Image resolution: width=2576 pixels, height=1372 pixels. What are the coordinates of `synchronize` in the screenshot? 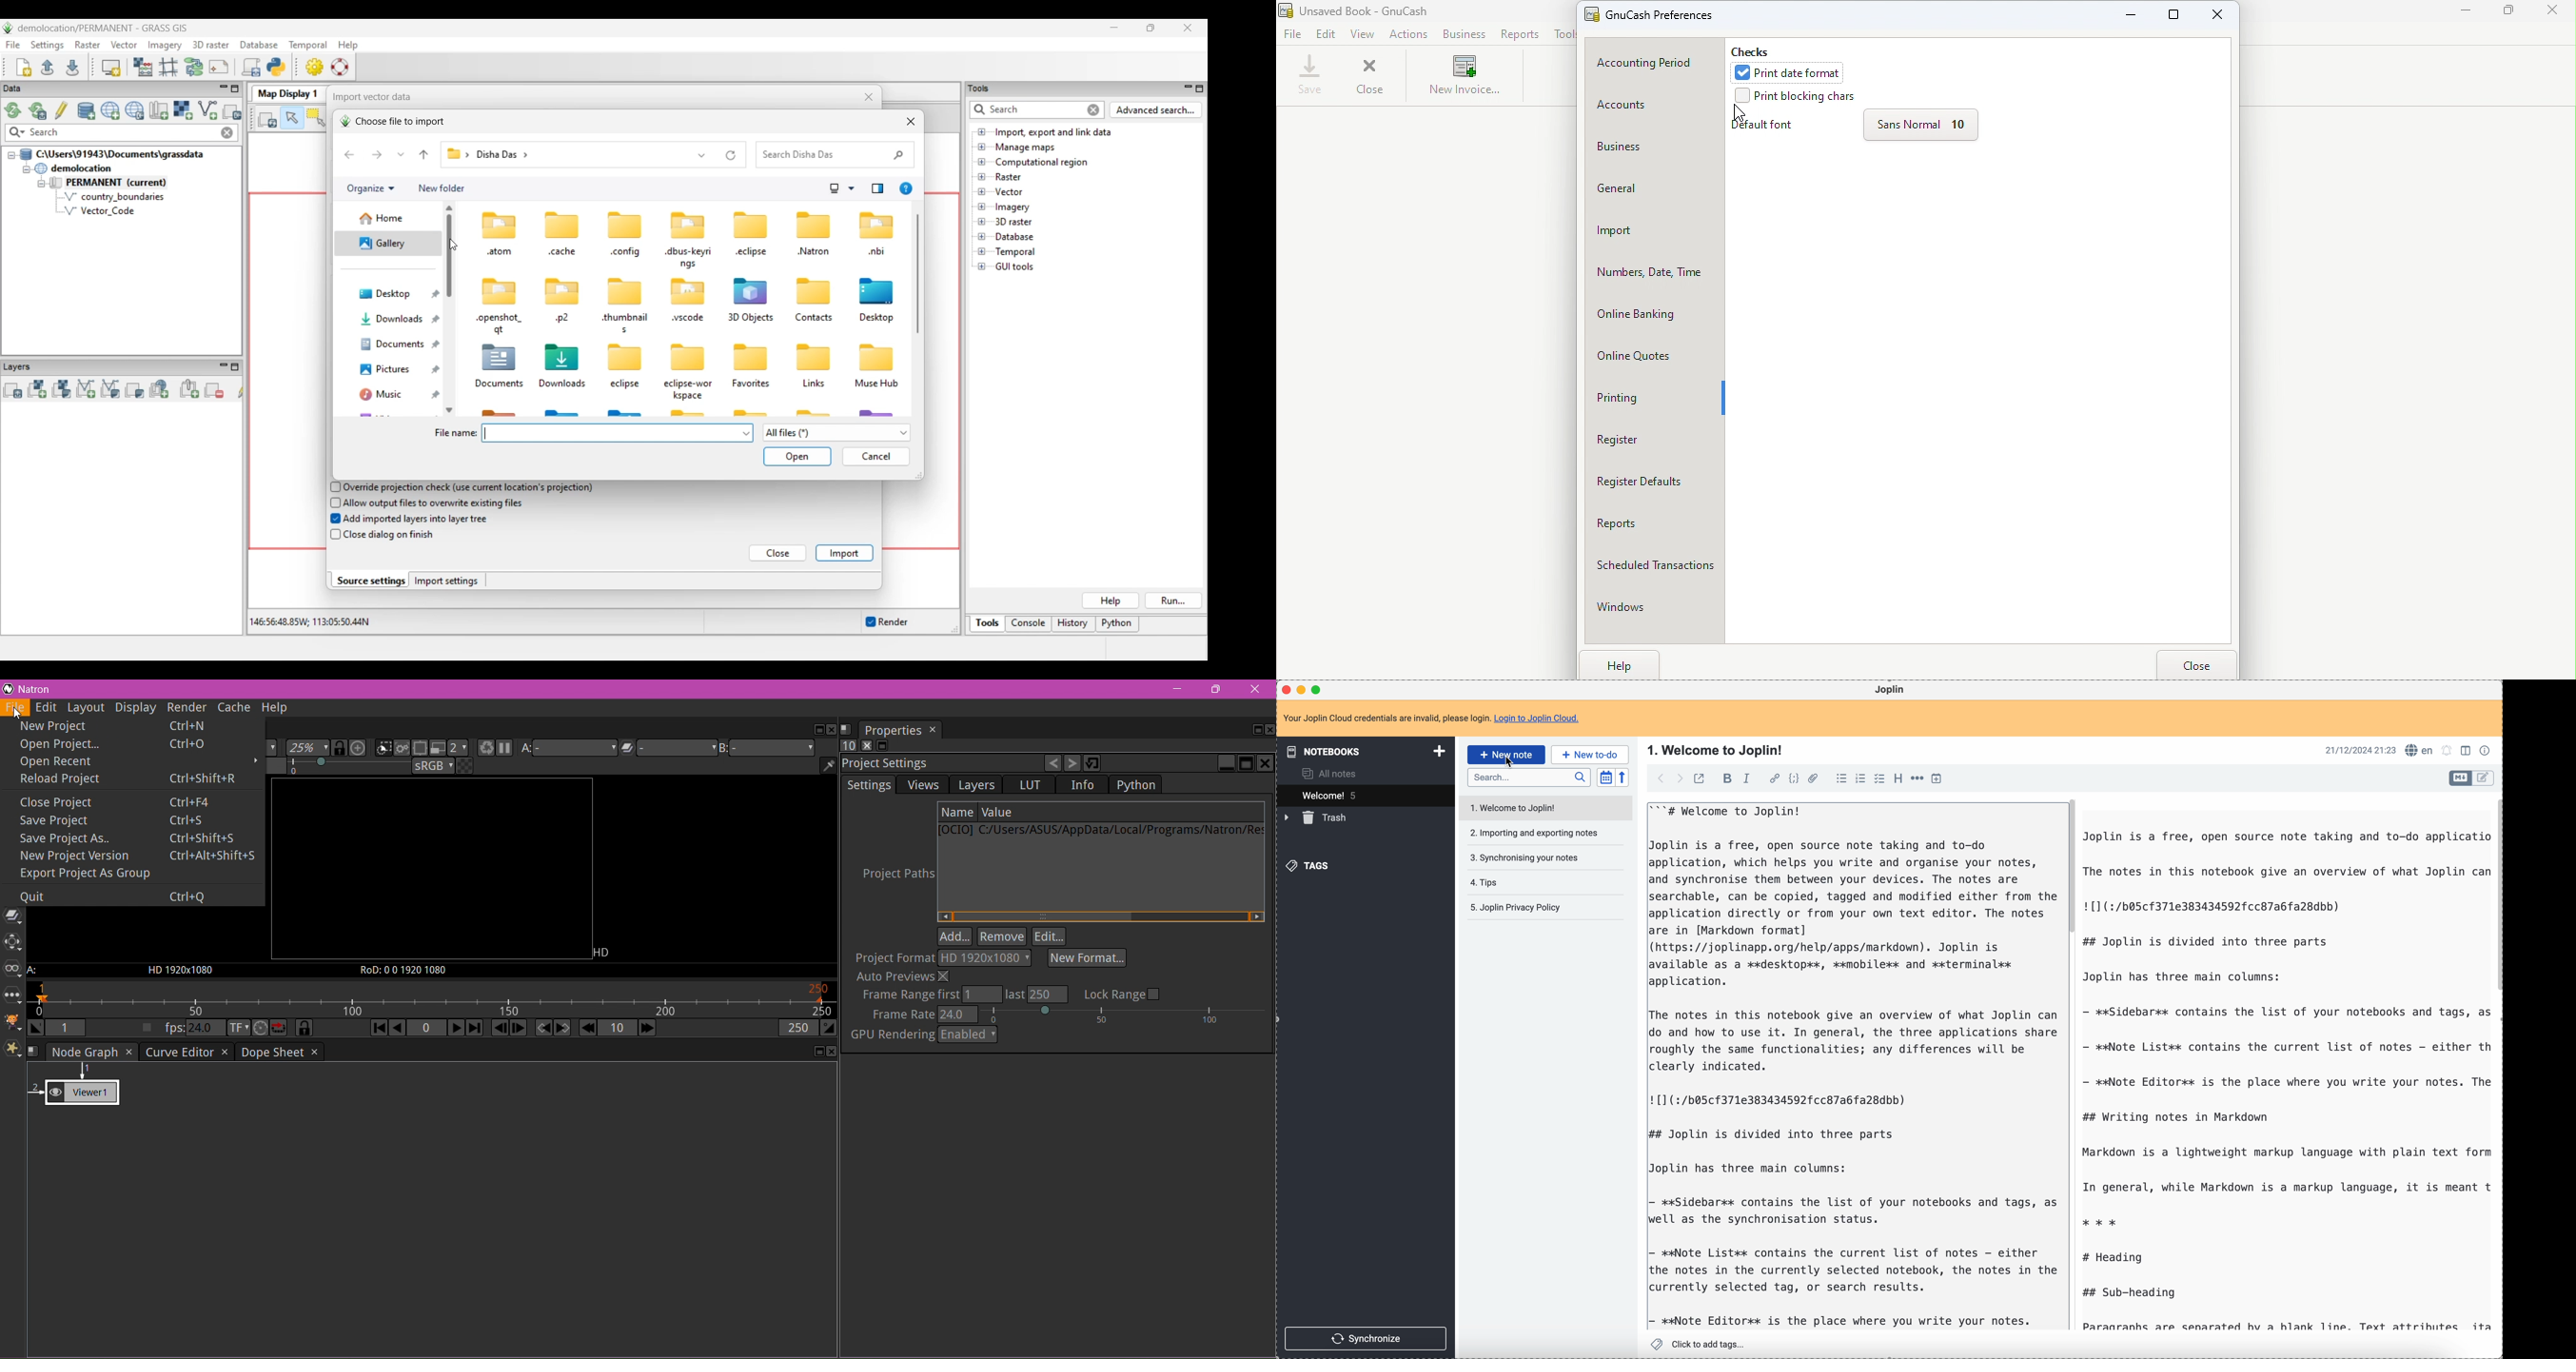 It's located at (1367, 1338).